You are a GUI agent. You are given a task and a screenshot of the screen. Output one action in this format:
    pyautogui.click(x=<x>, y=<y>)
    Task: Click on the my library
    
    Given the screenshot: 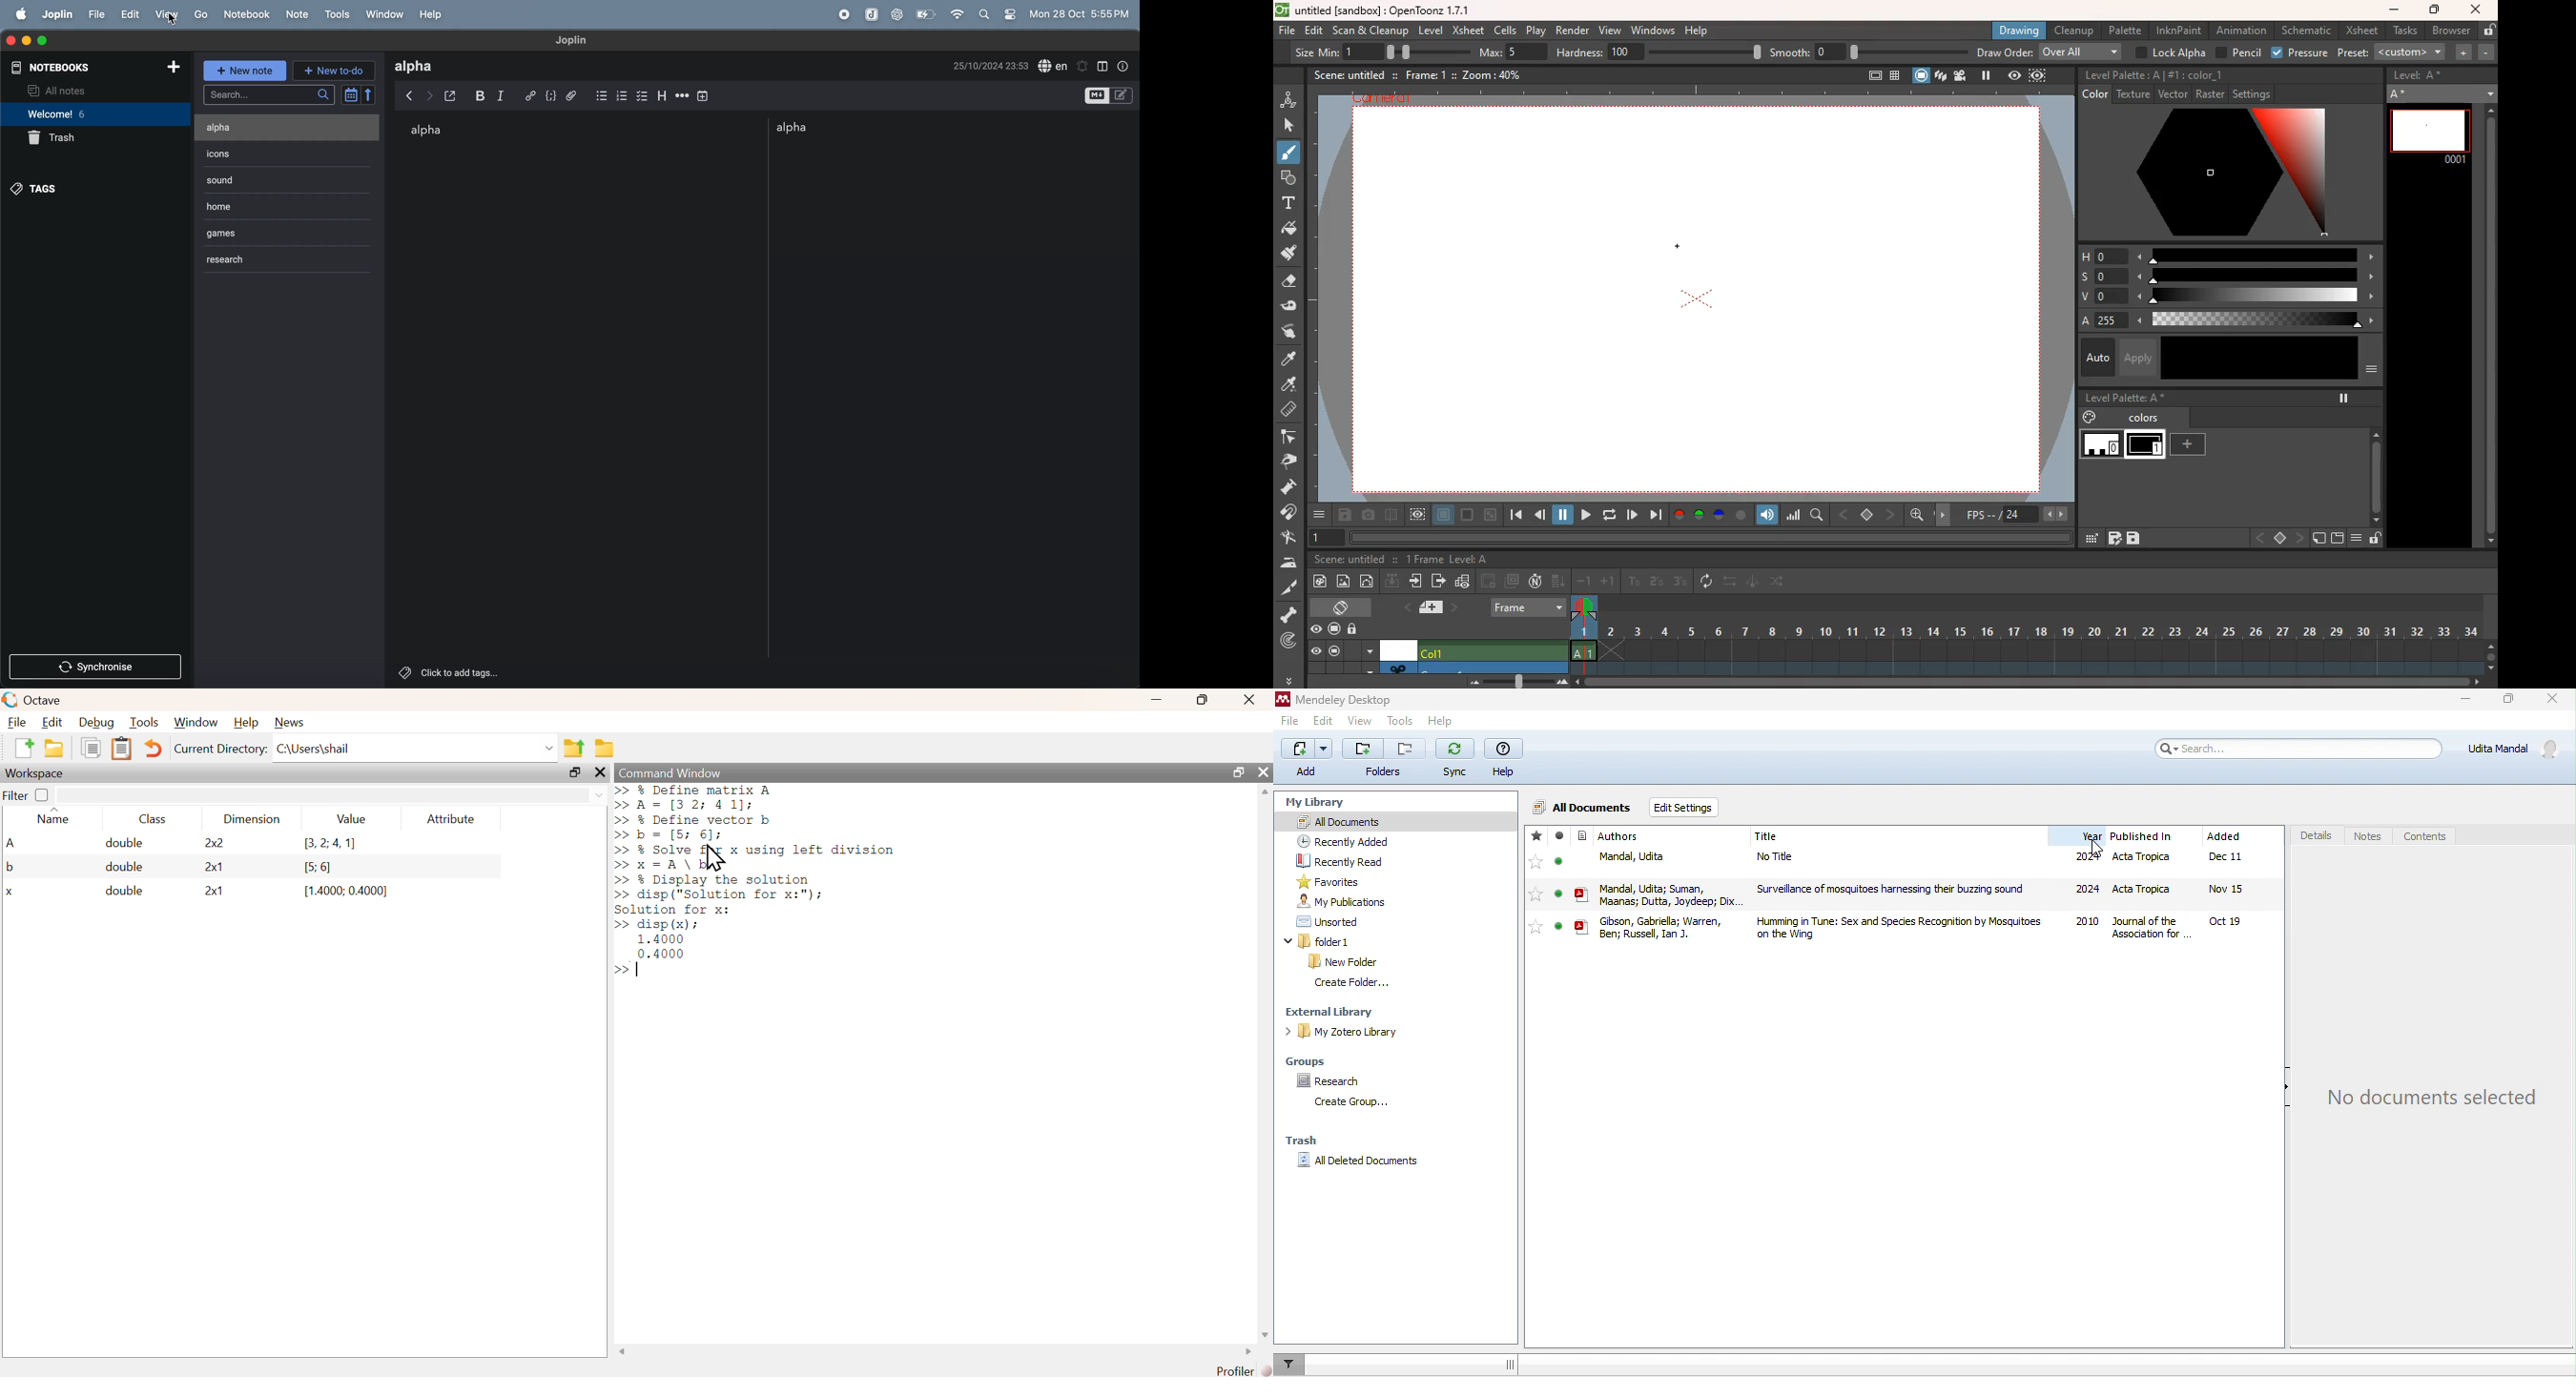 What is the action you would take?
    pyautogui.click(x=1321, y=800)
    